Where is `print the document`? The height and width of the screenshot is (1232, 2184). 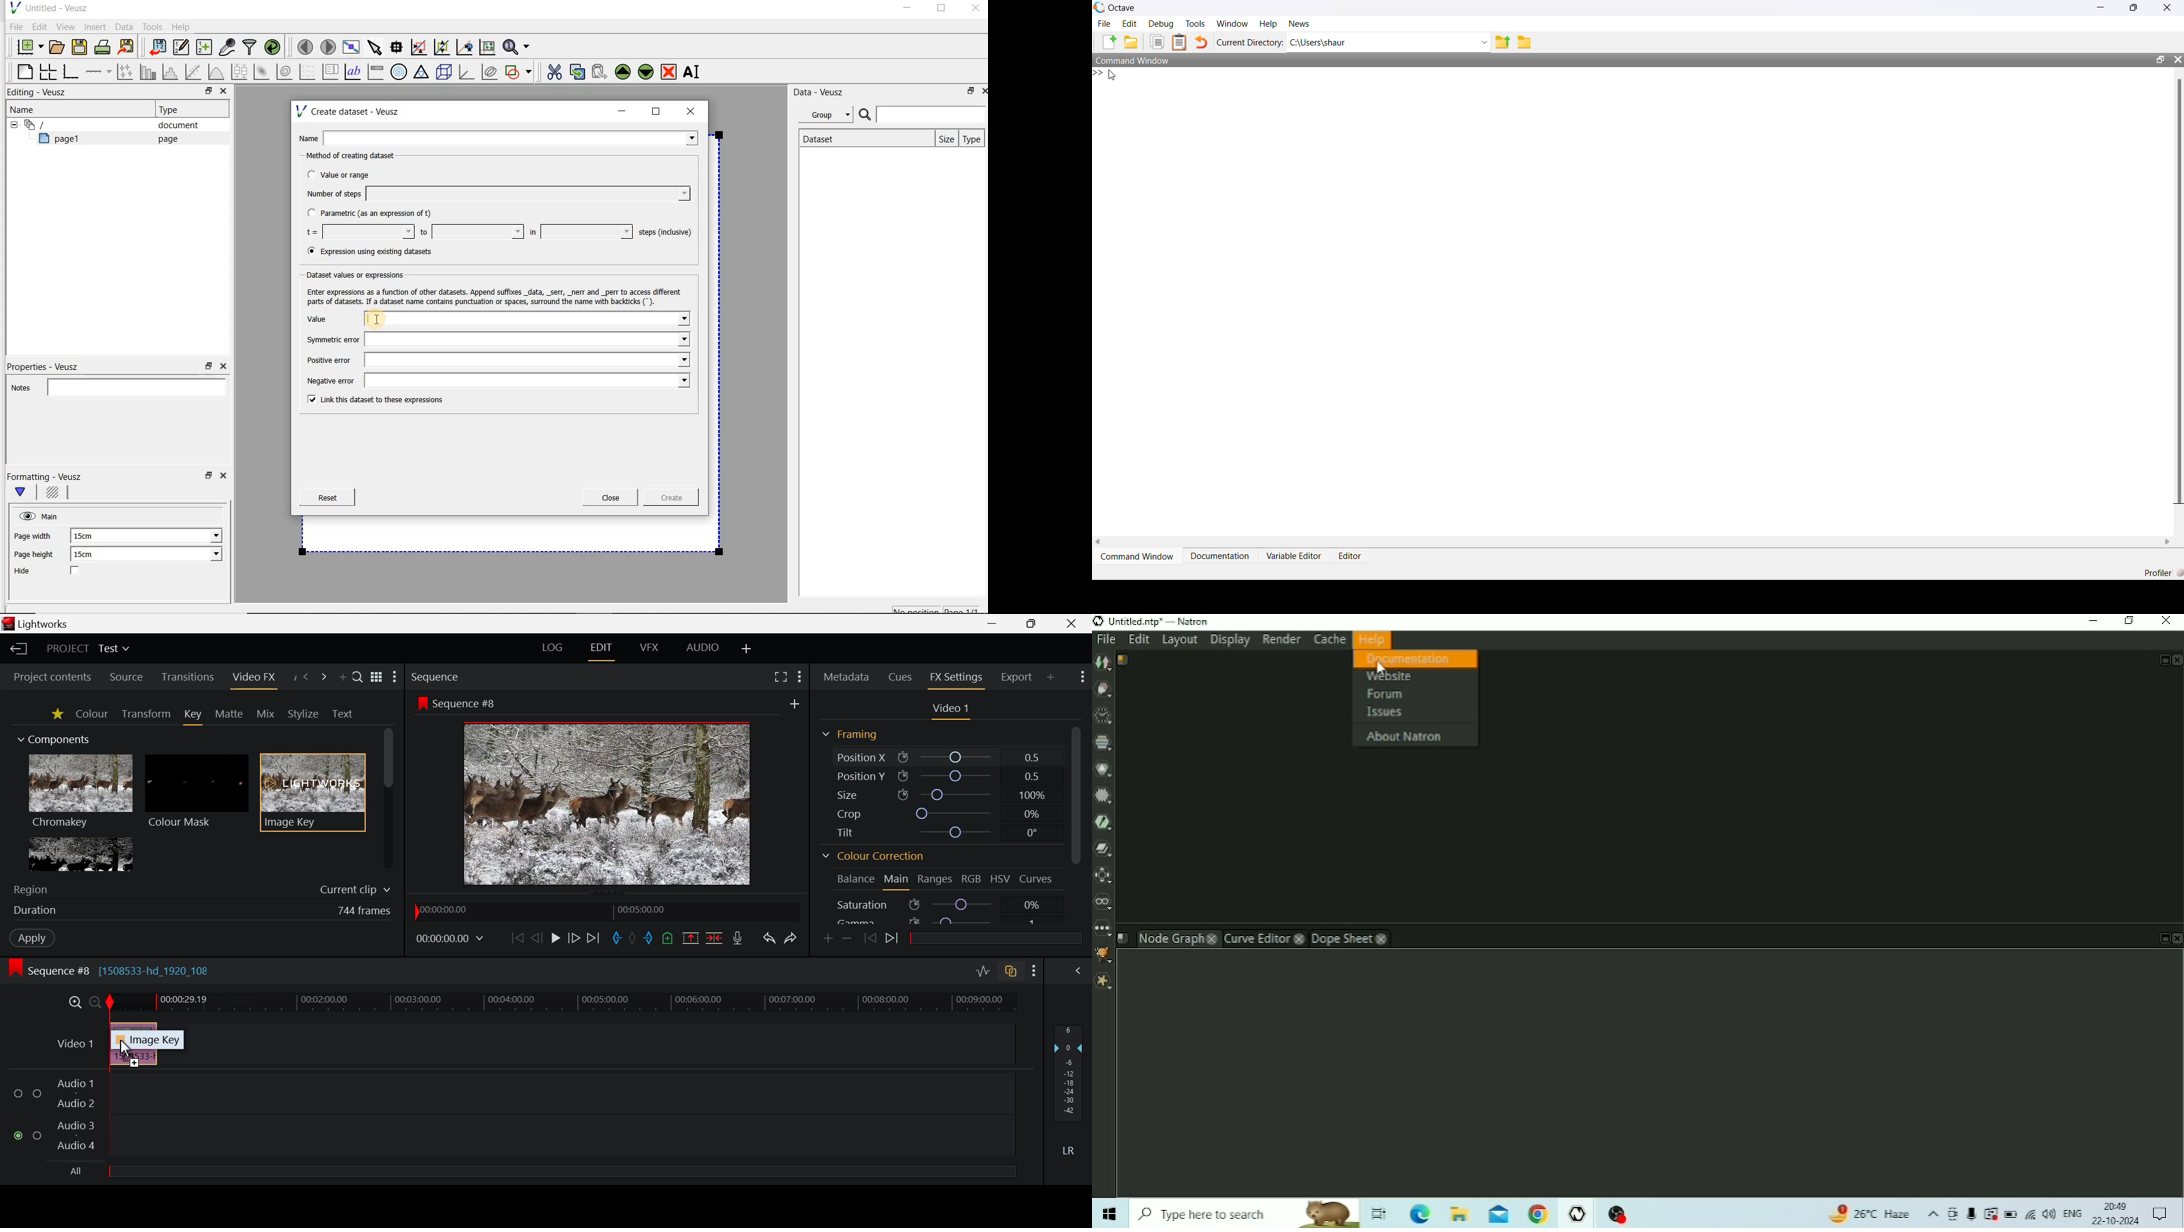
print the document is located at coordinates (105, 46).